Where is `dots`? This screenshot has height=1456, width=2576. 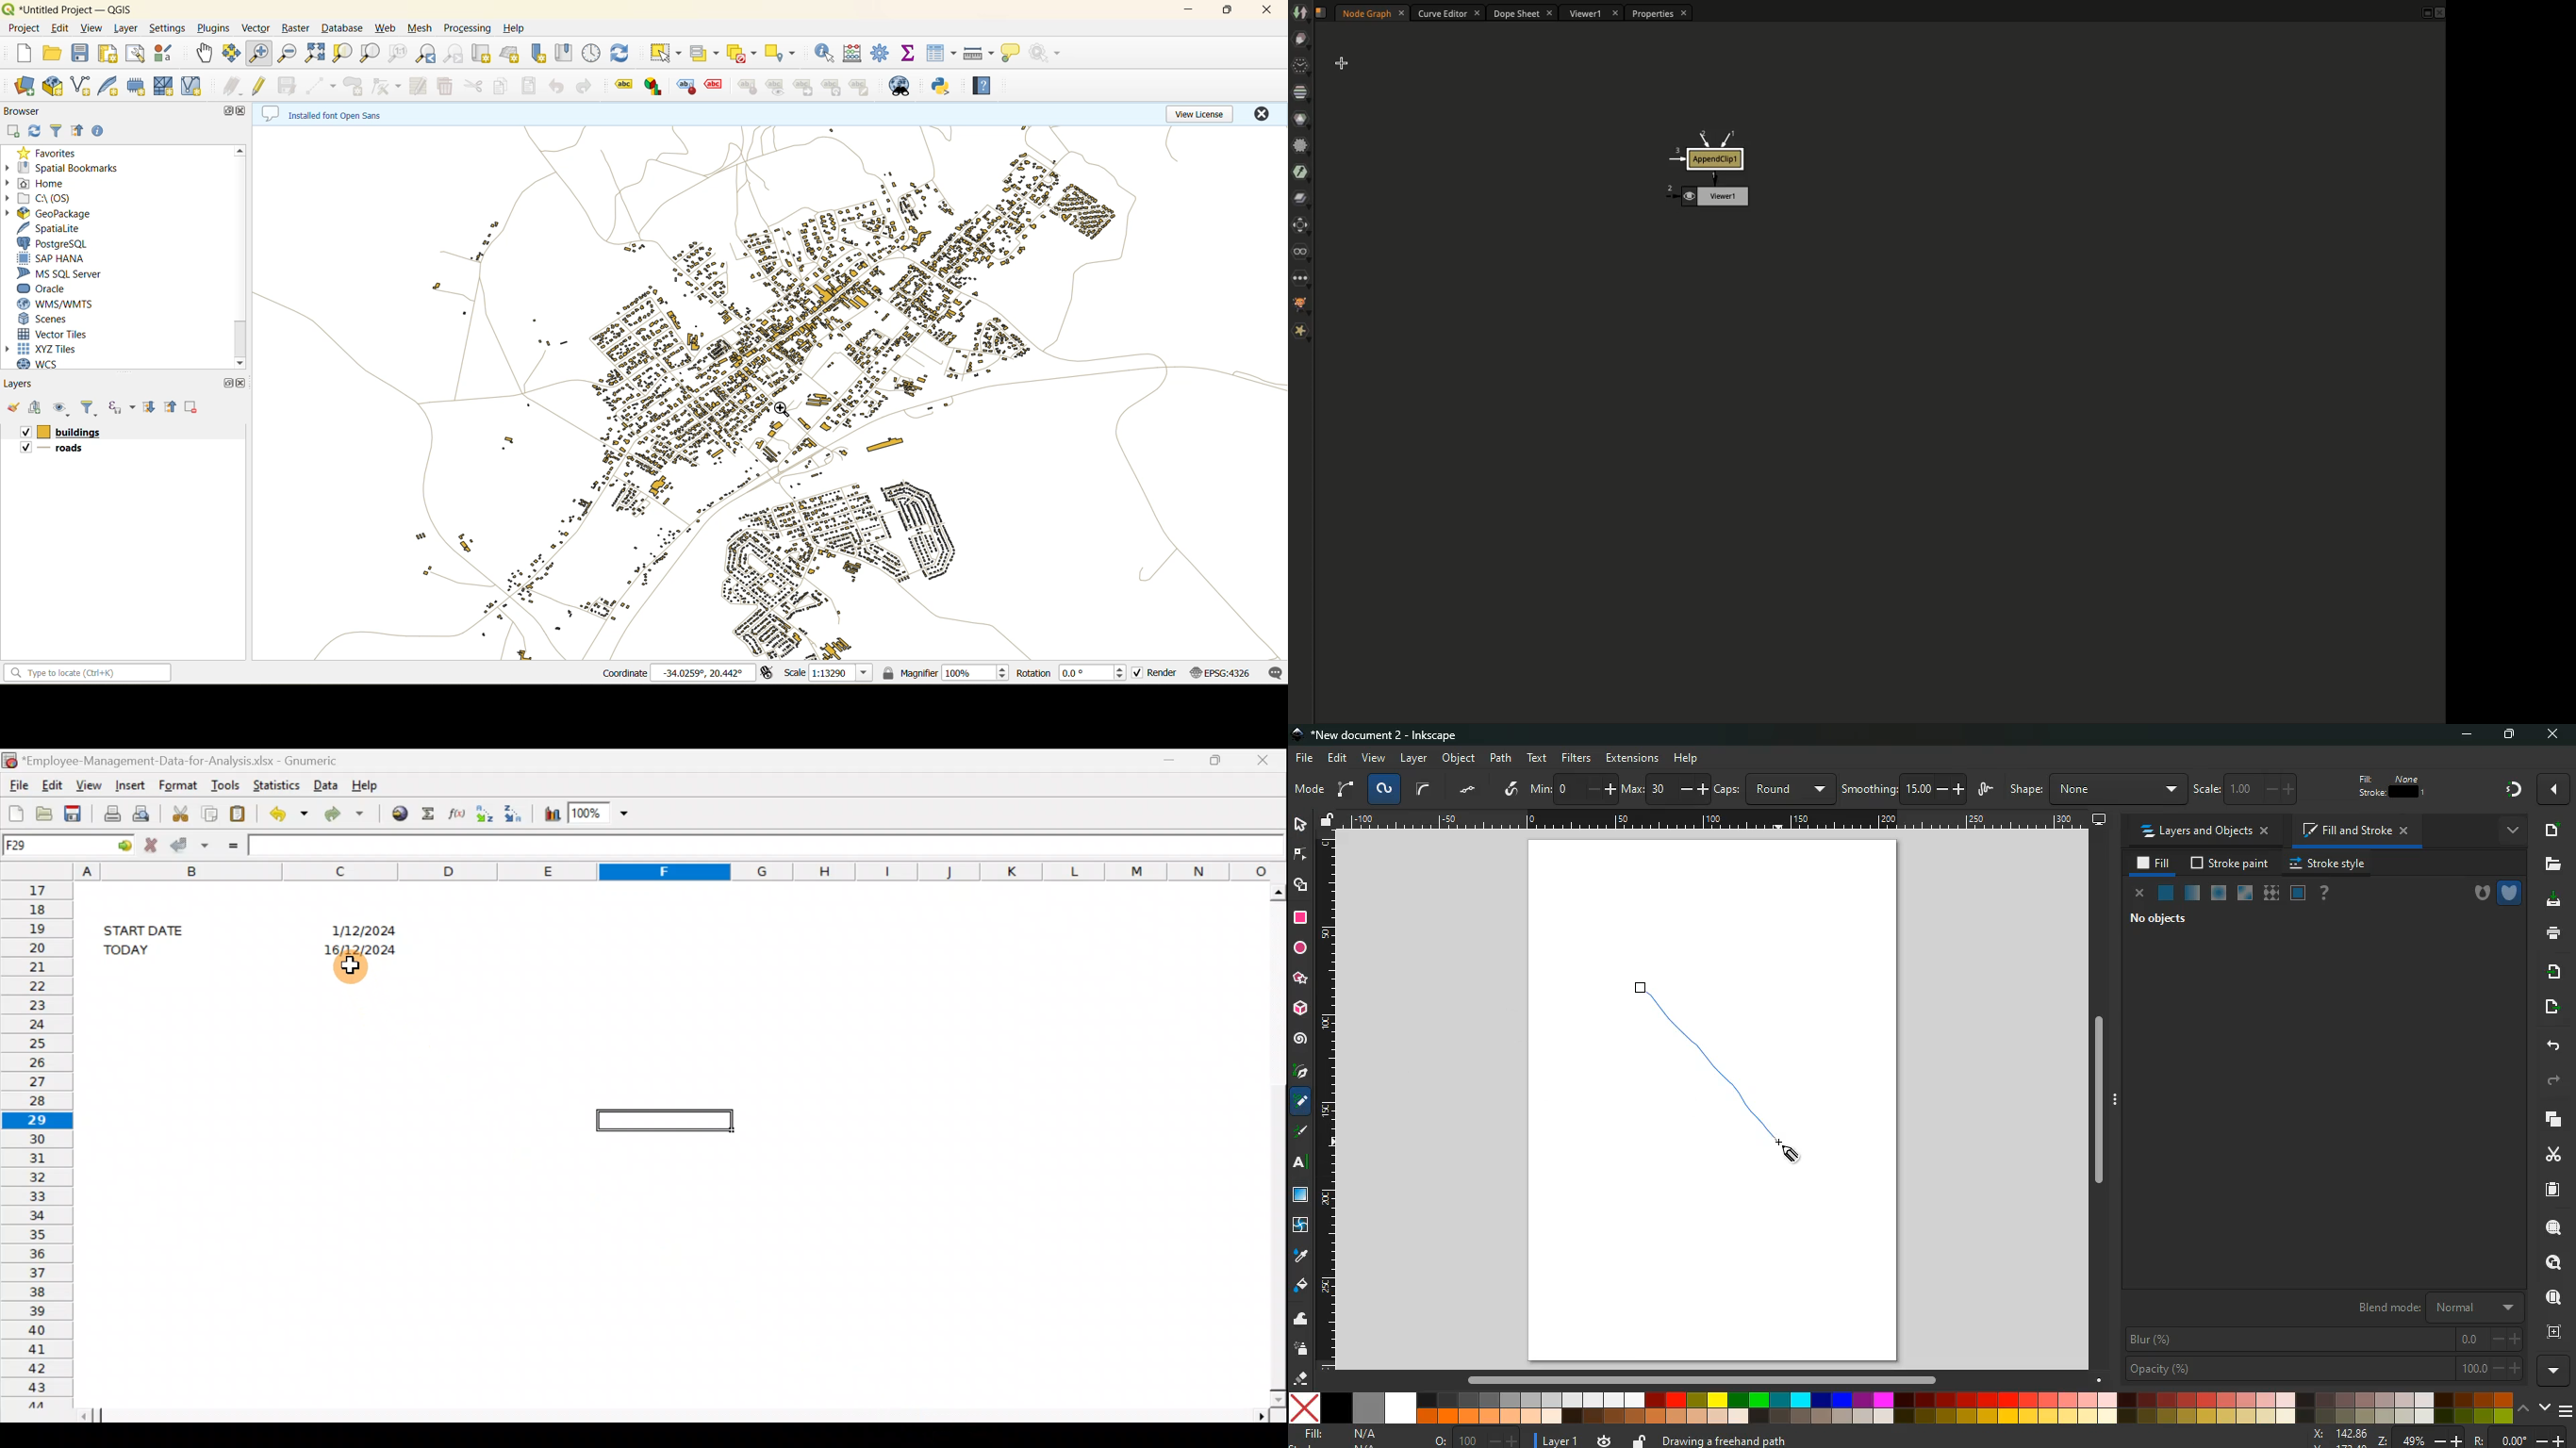 dots is located at coordinates (1468, 792).